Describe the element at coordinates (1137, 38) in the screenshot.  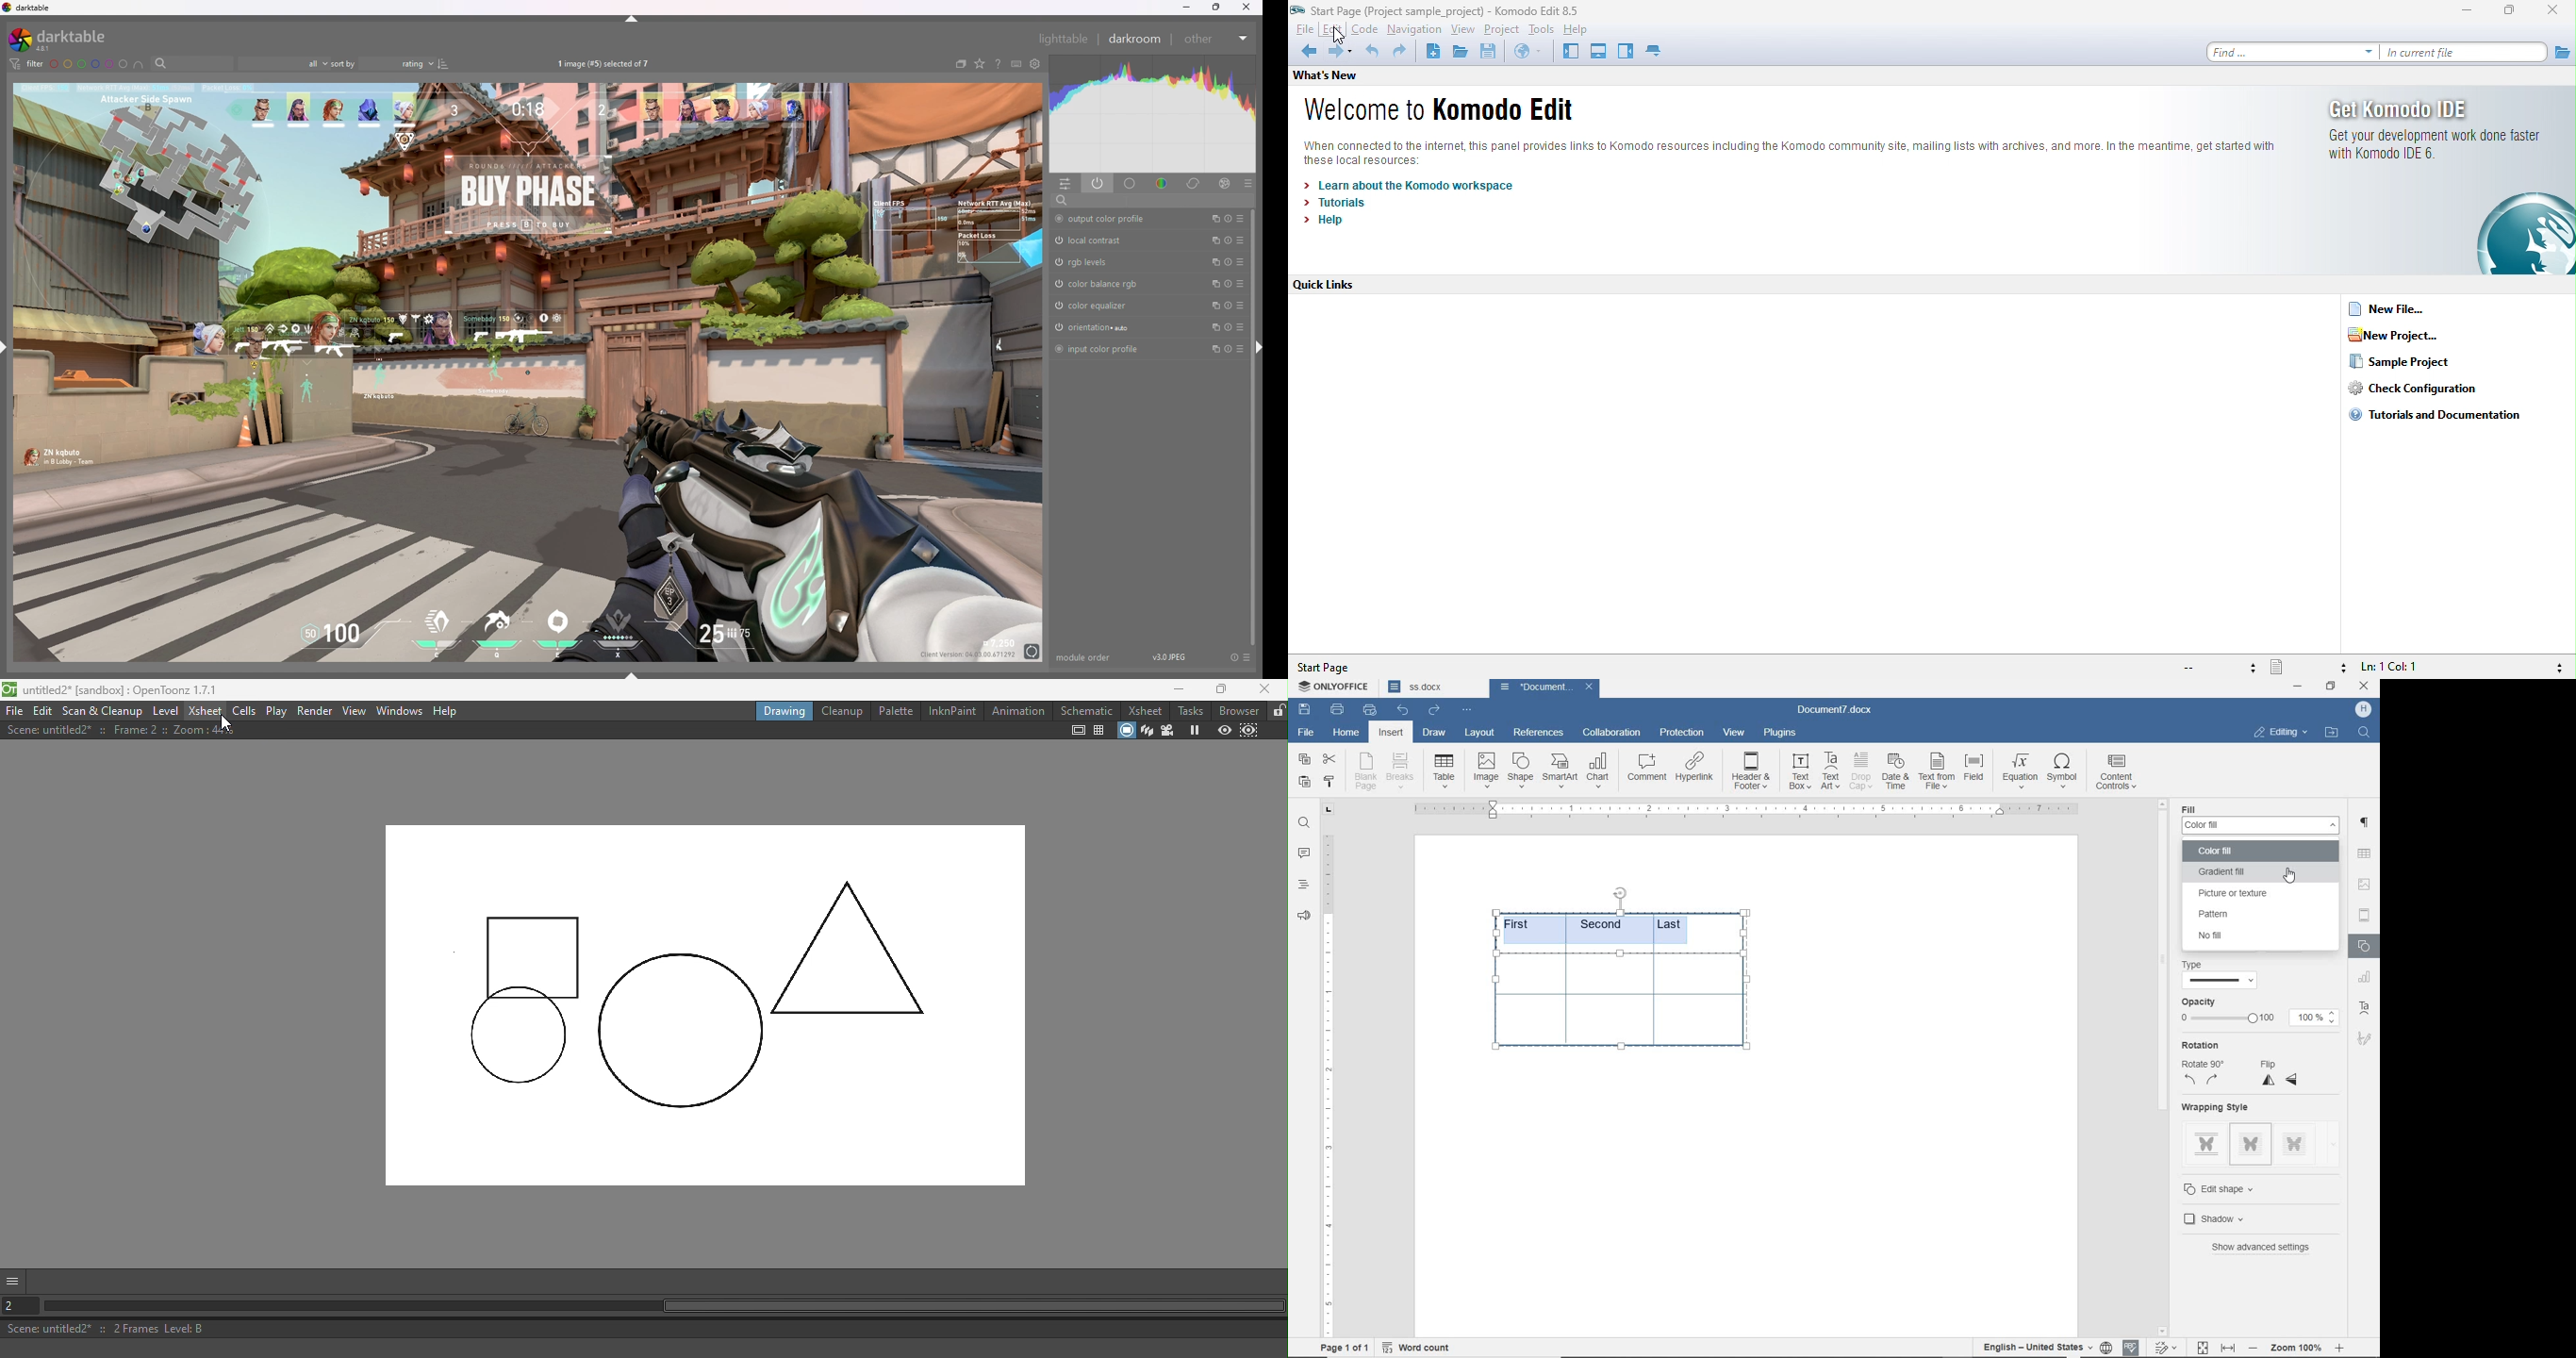
I see `darkroom` at that location.